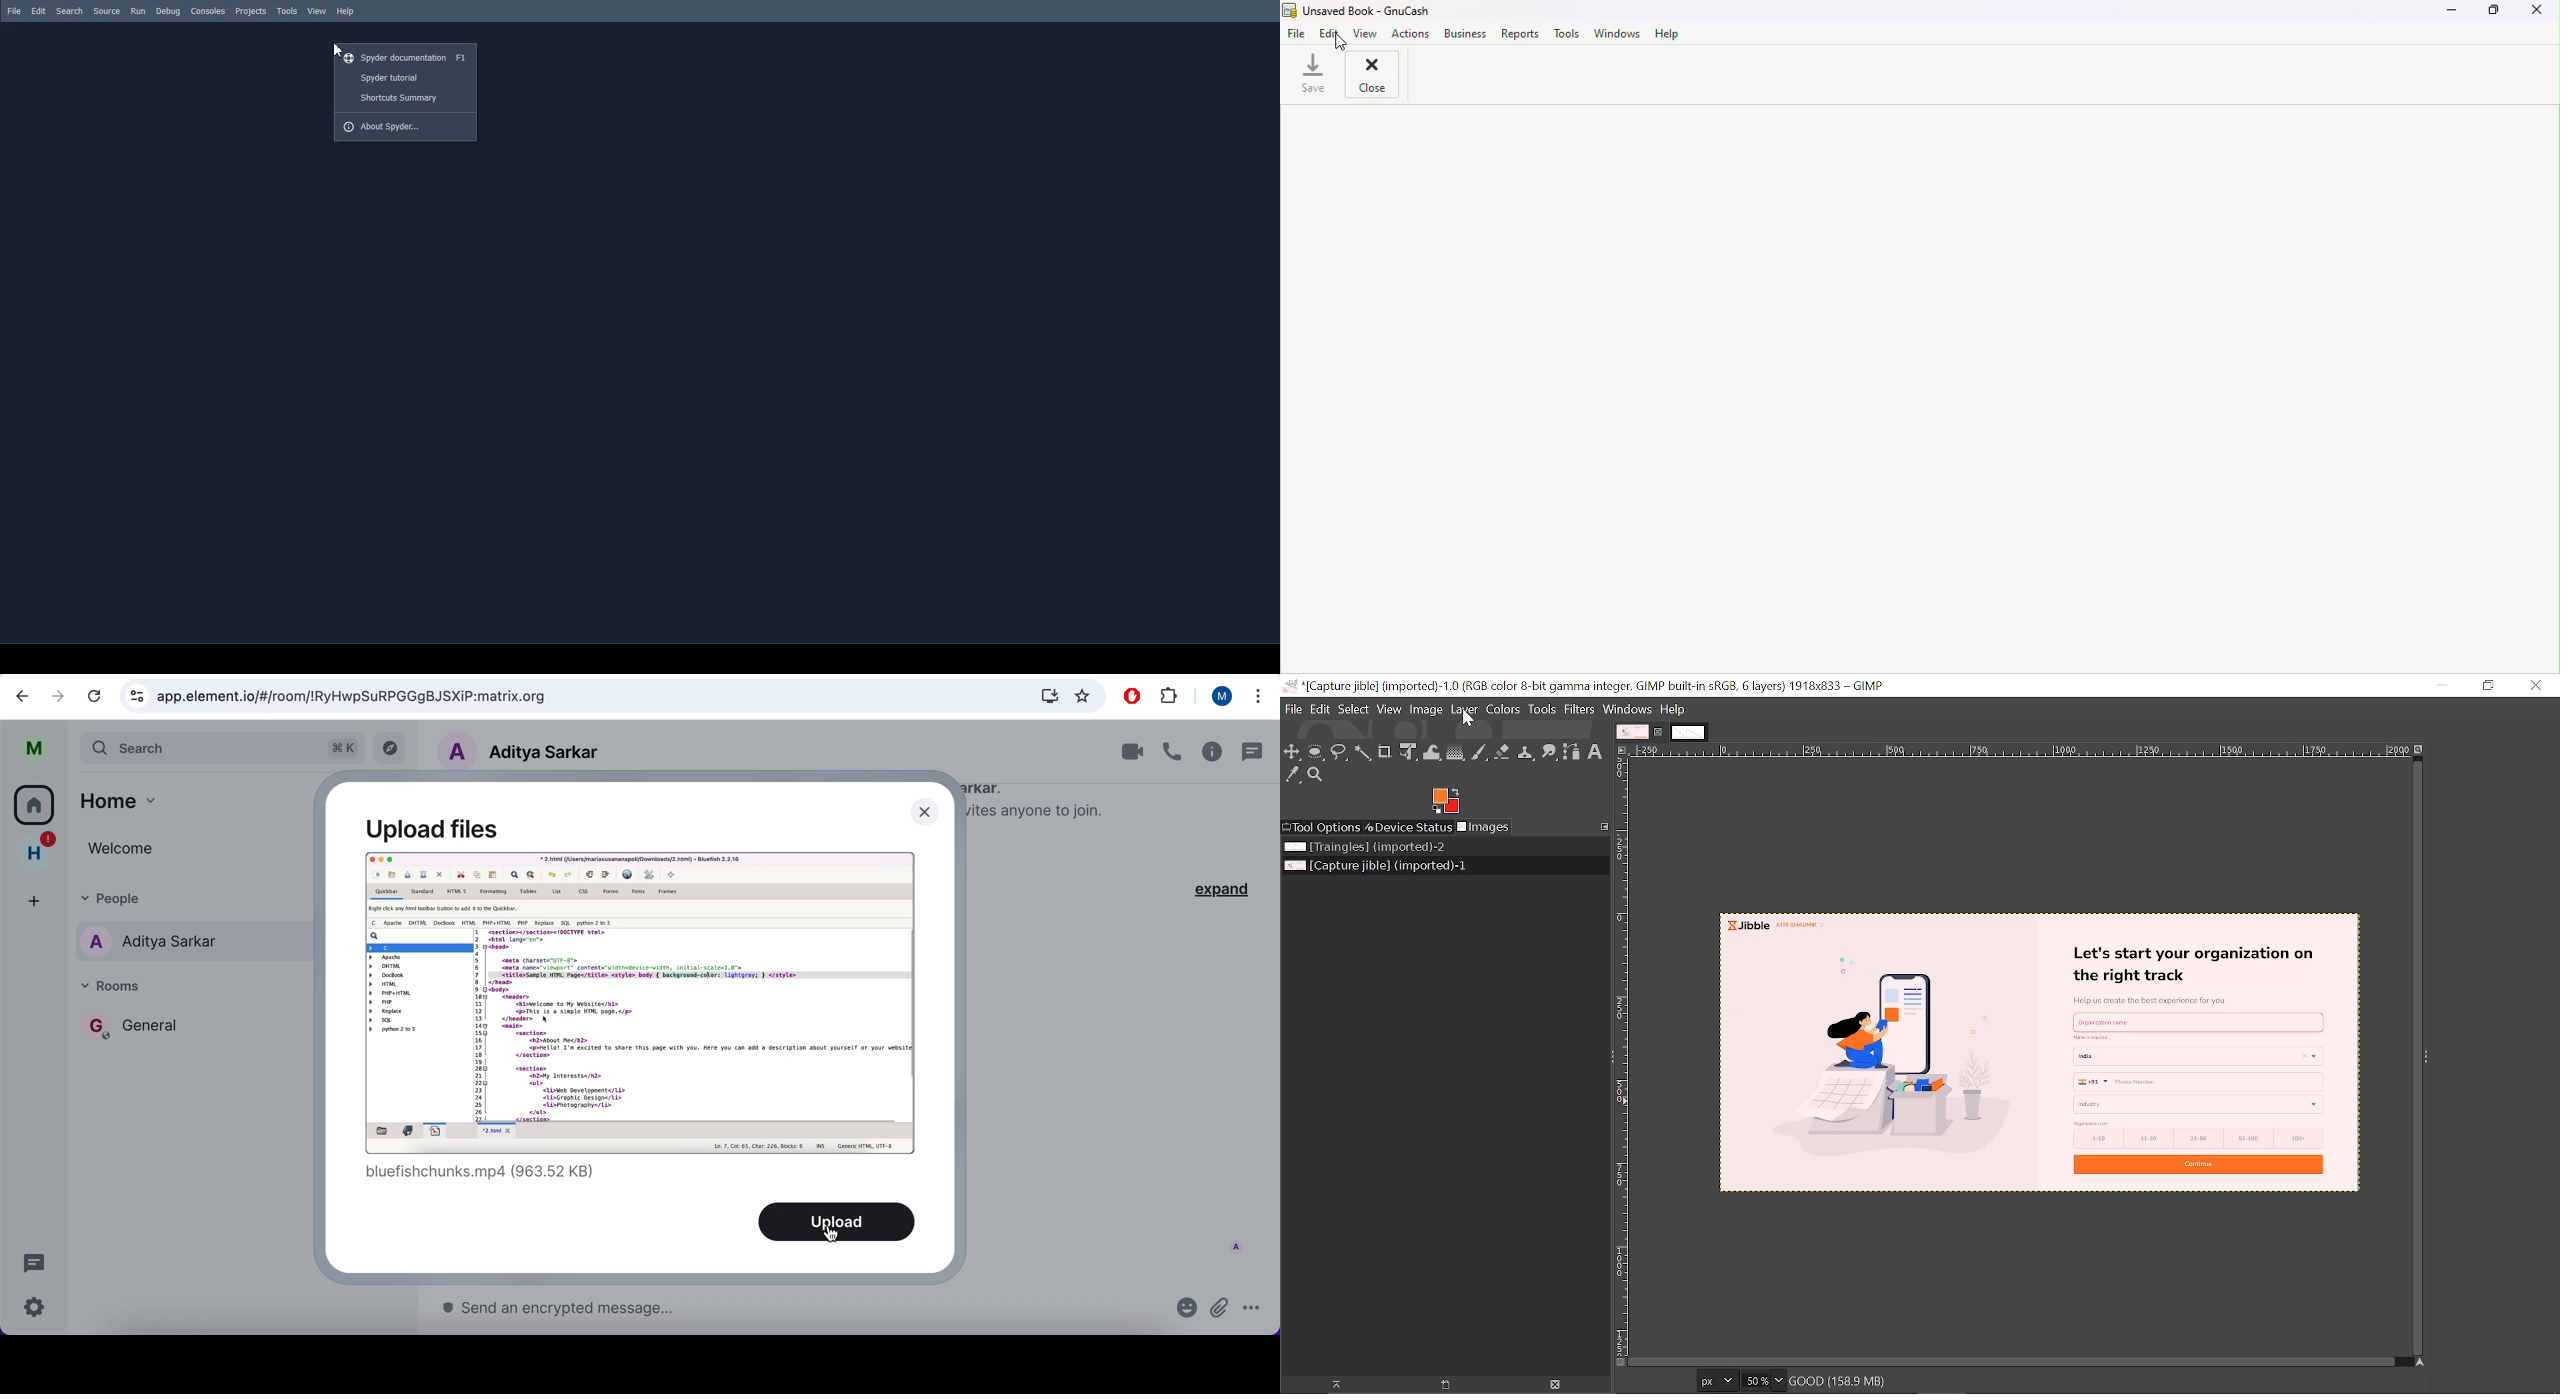  Describe the element at coordinates (405, 126) in the screenshot. I see `About Spyder` at that location.